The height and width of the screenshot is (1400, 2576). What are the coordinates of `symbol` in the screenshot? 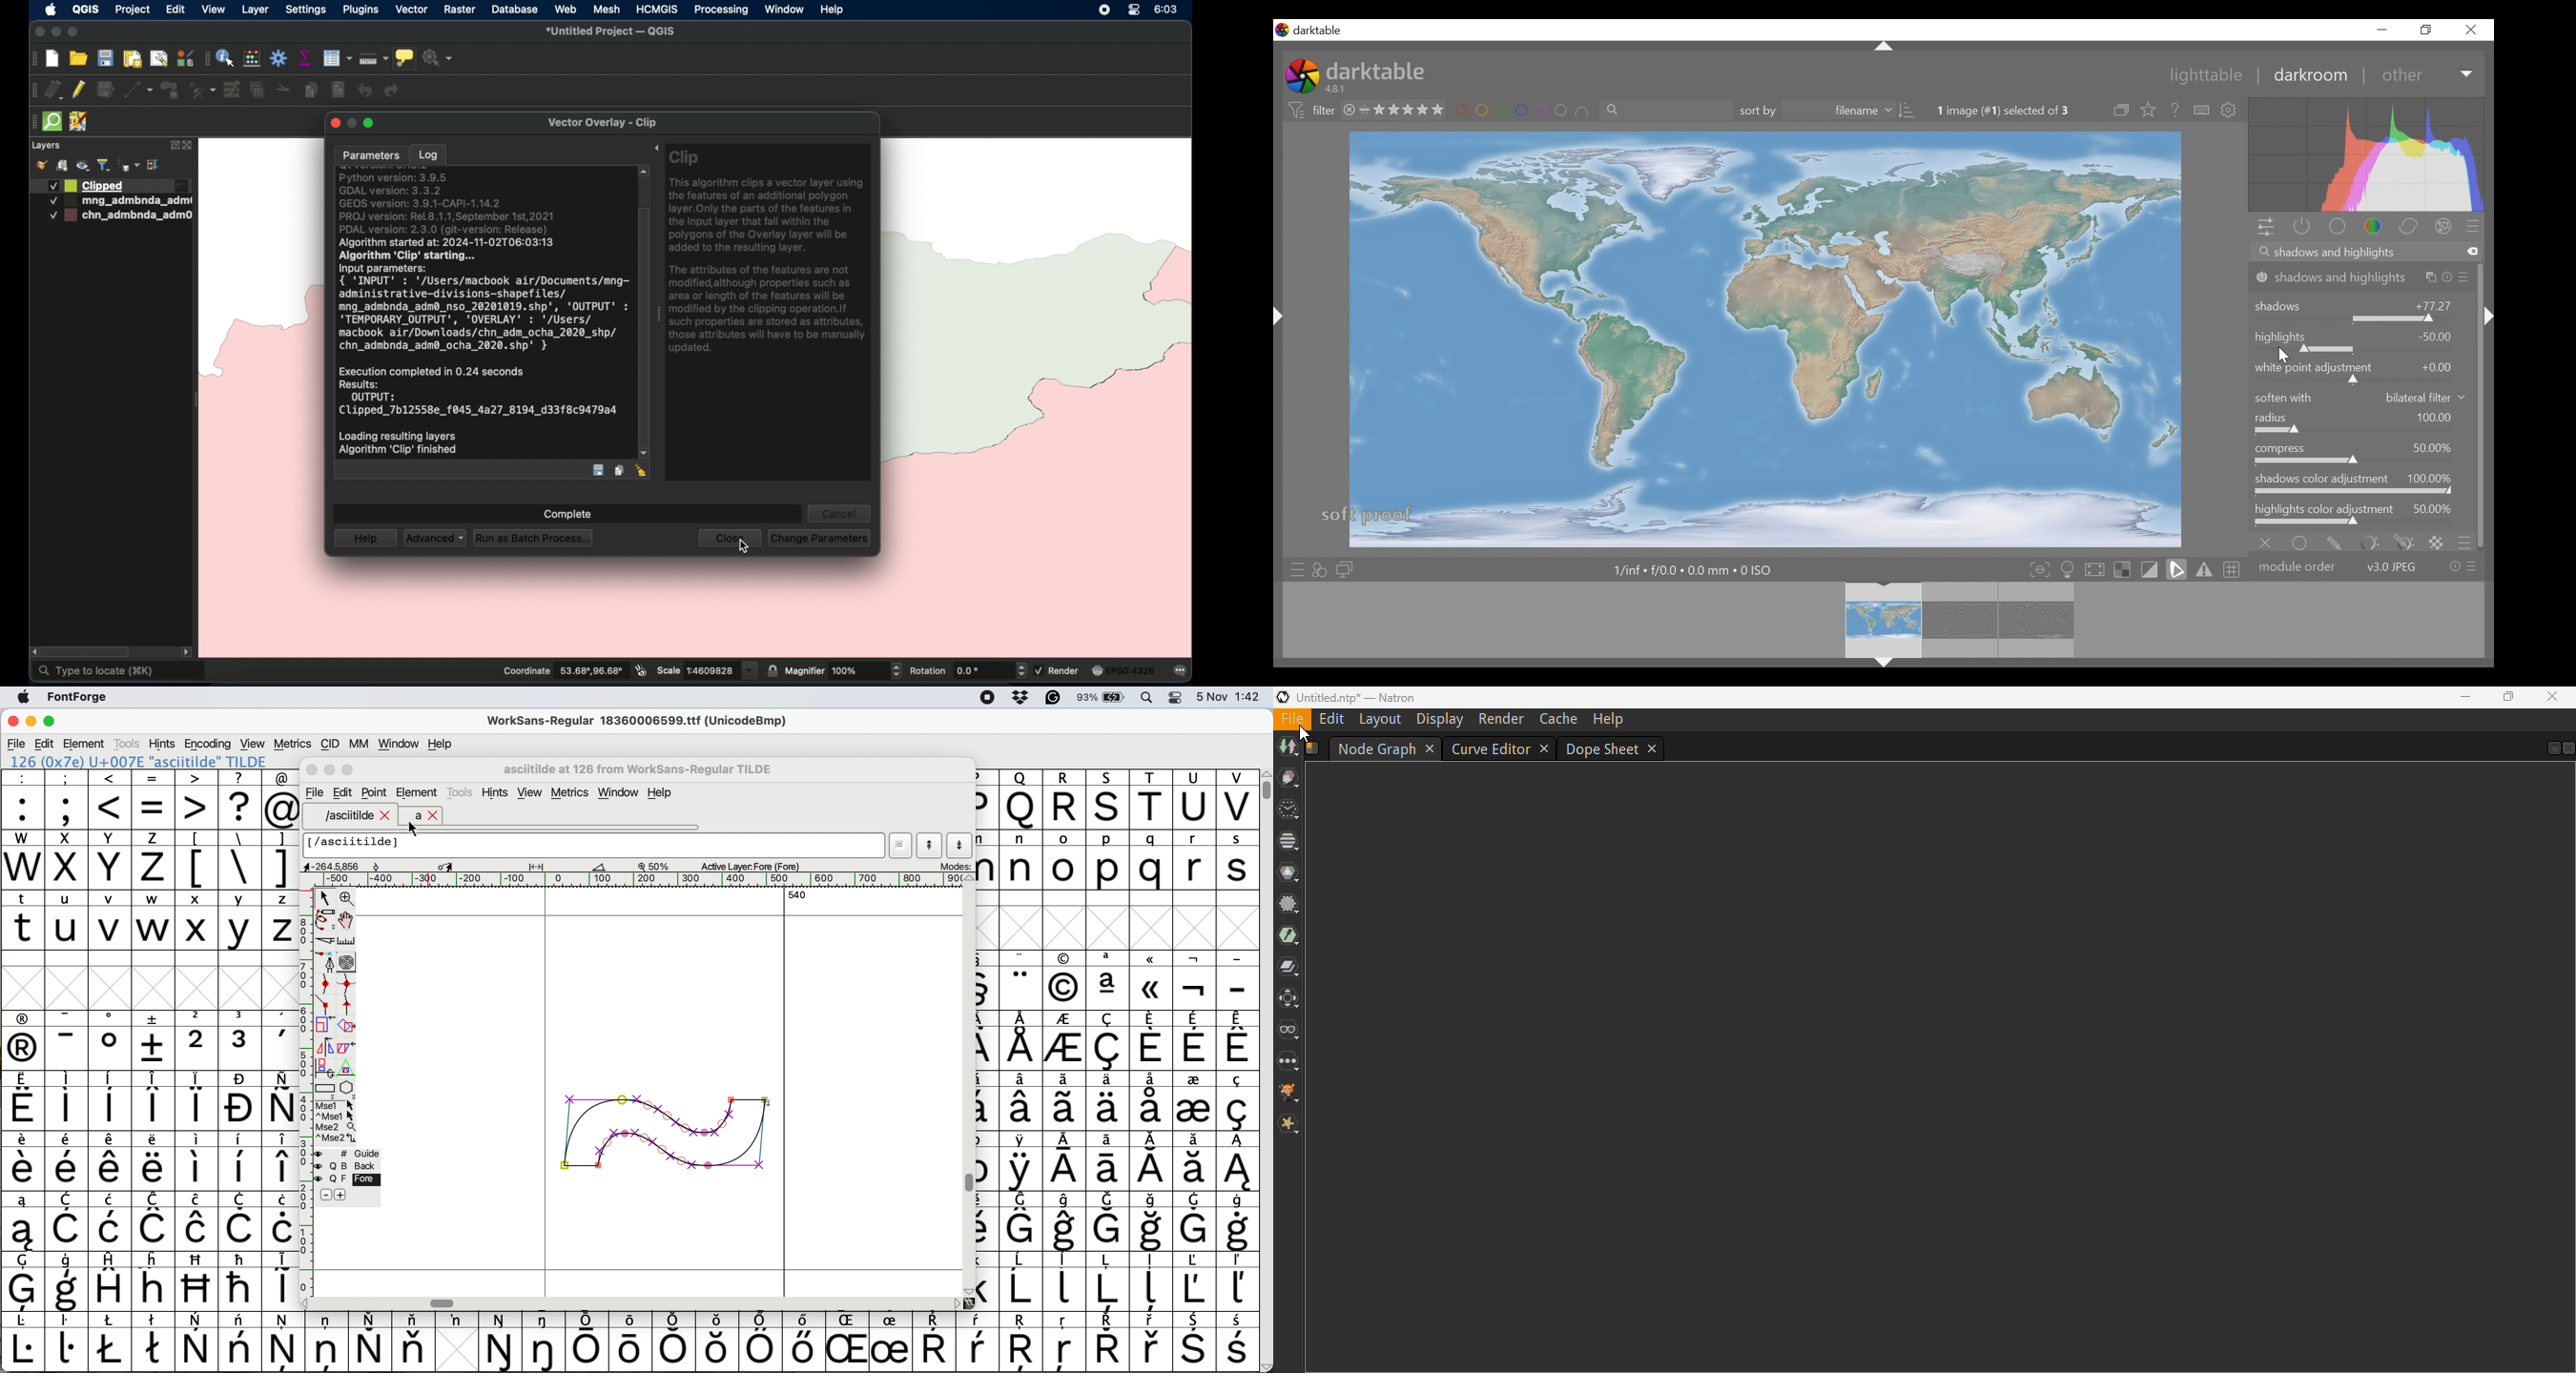 It's located at (1196, 1342).